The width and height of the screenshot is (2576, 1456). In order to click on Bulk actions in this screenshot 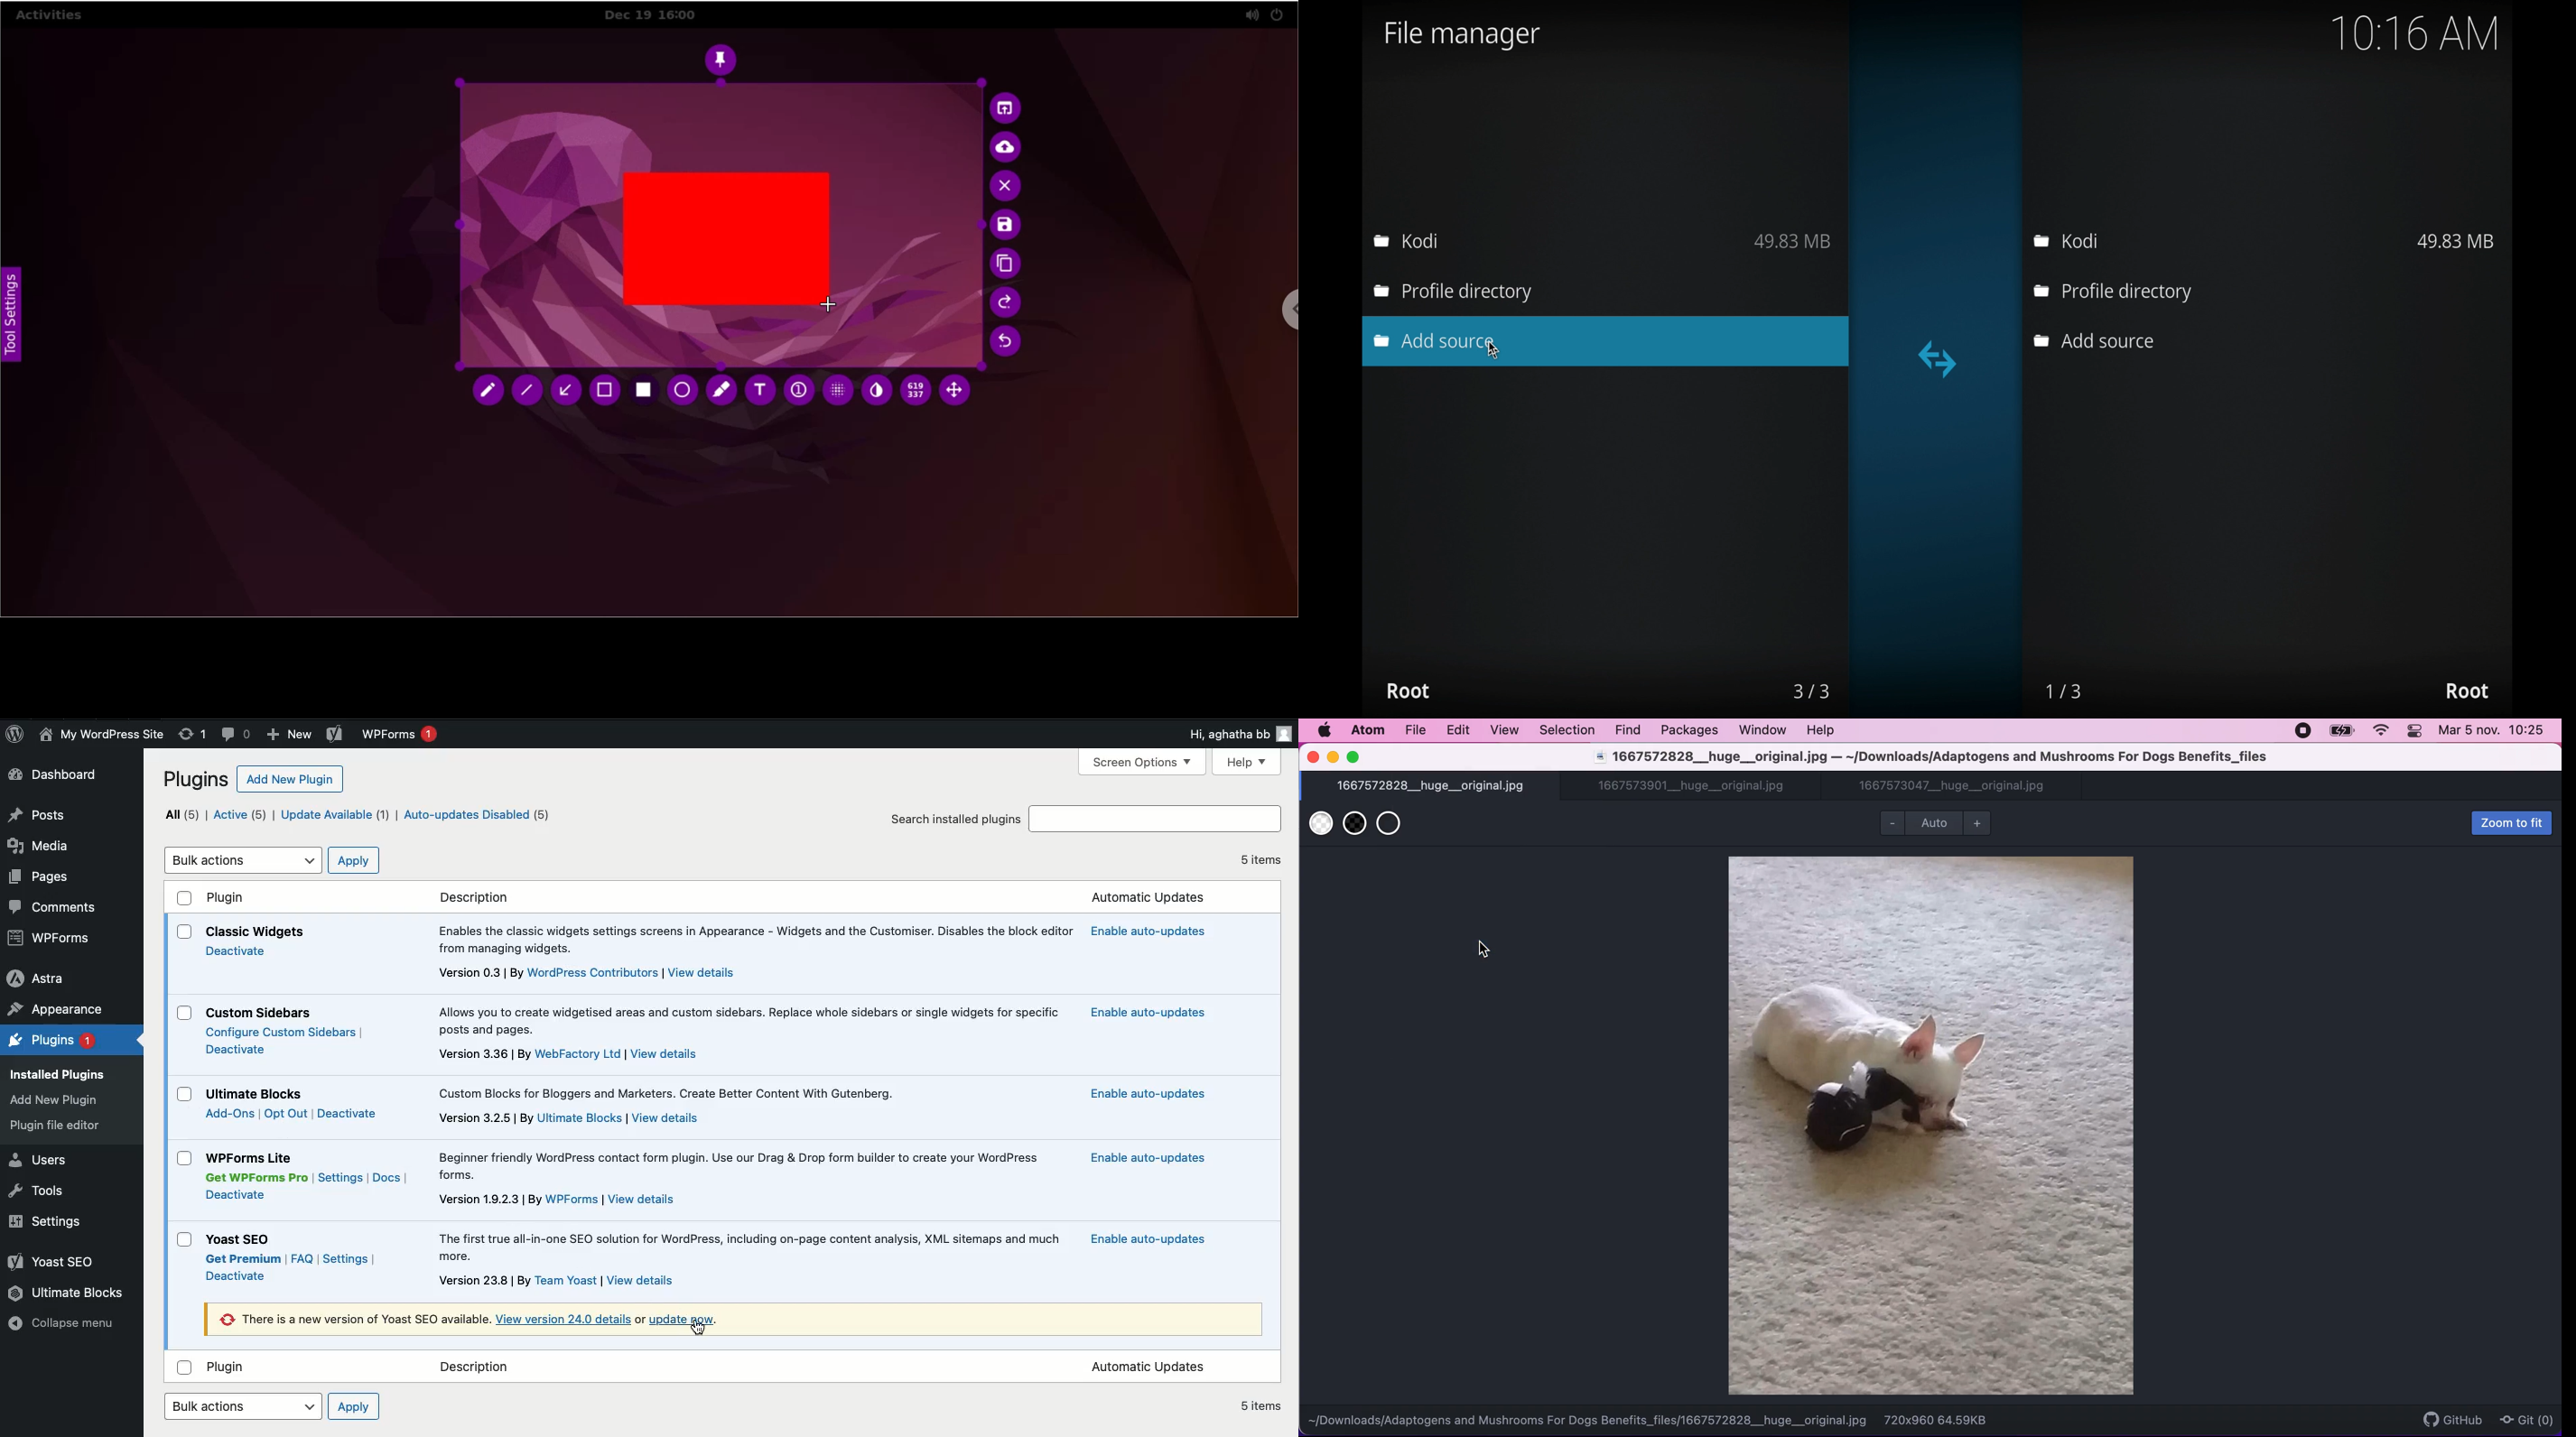, I will do `click(245, 1406)`.